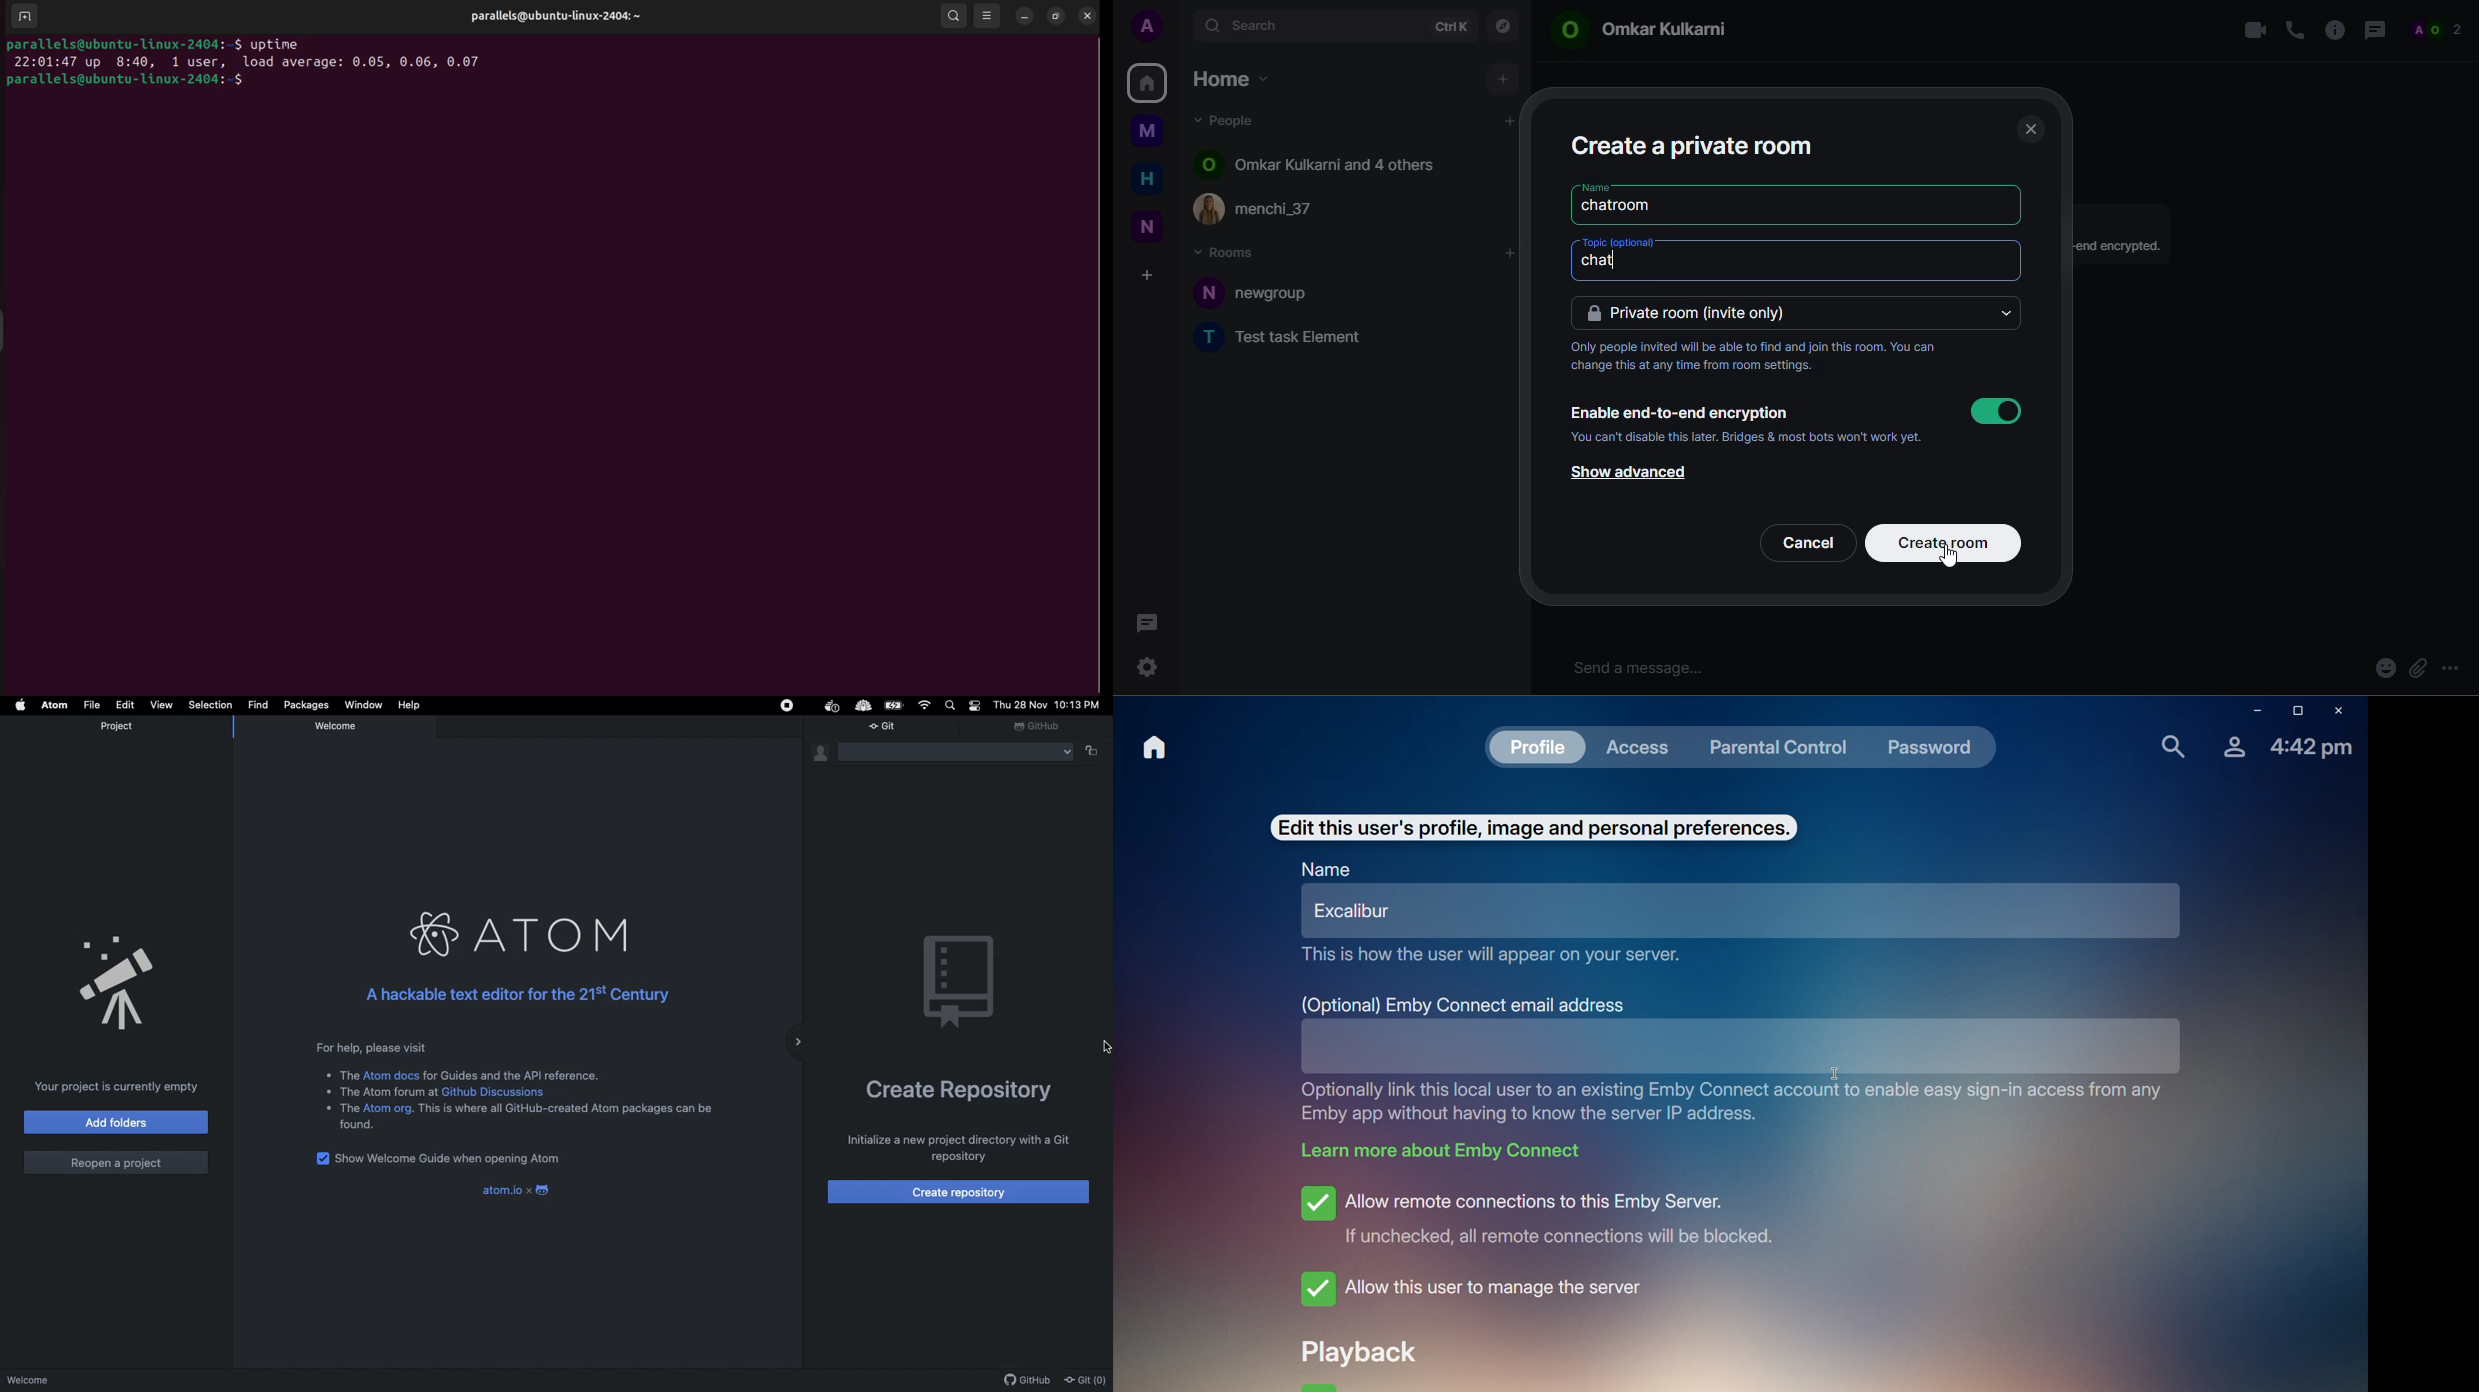 The width and height of the screenshot is (2492, 1400). I want to click on chat, so click(1602, 262).